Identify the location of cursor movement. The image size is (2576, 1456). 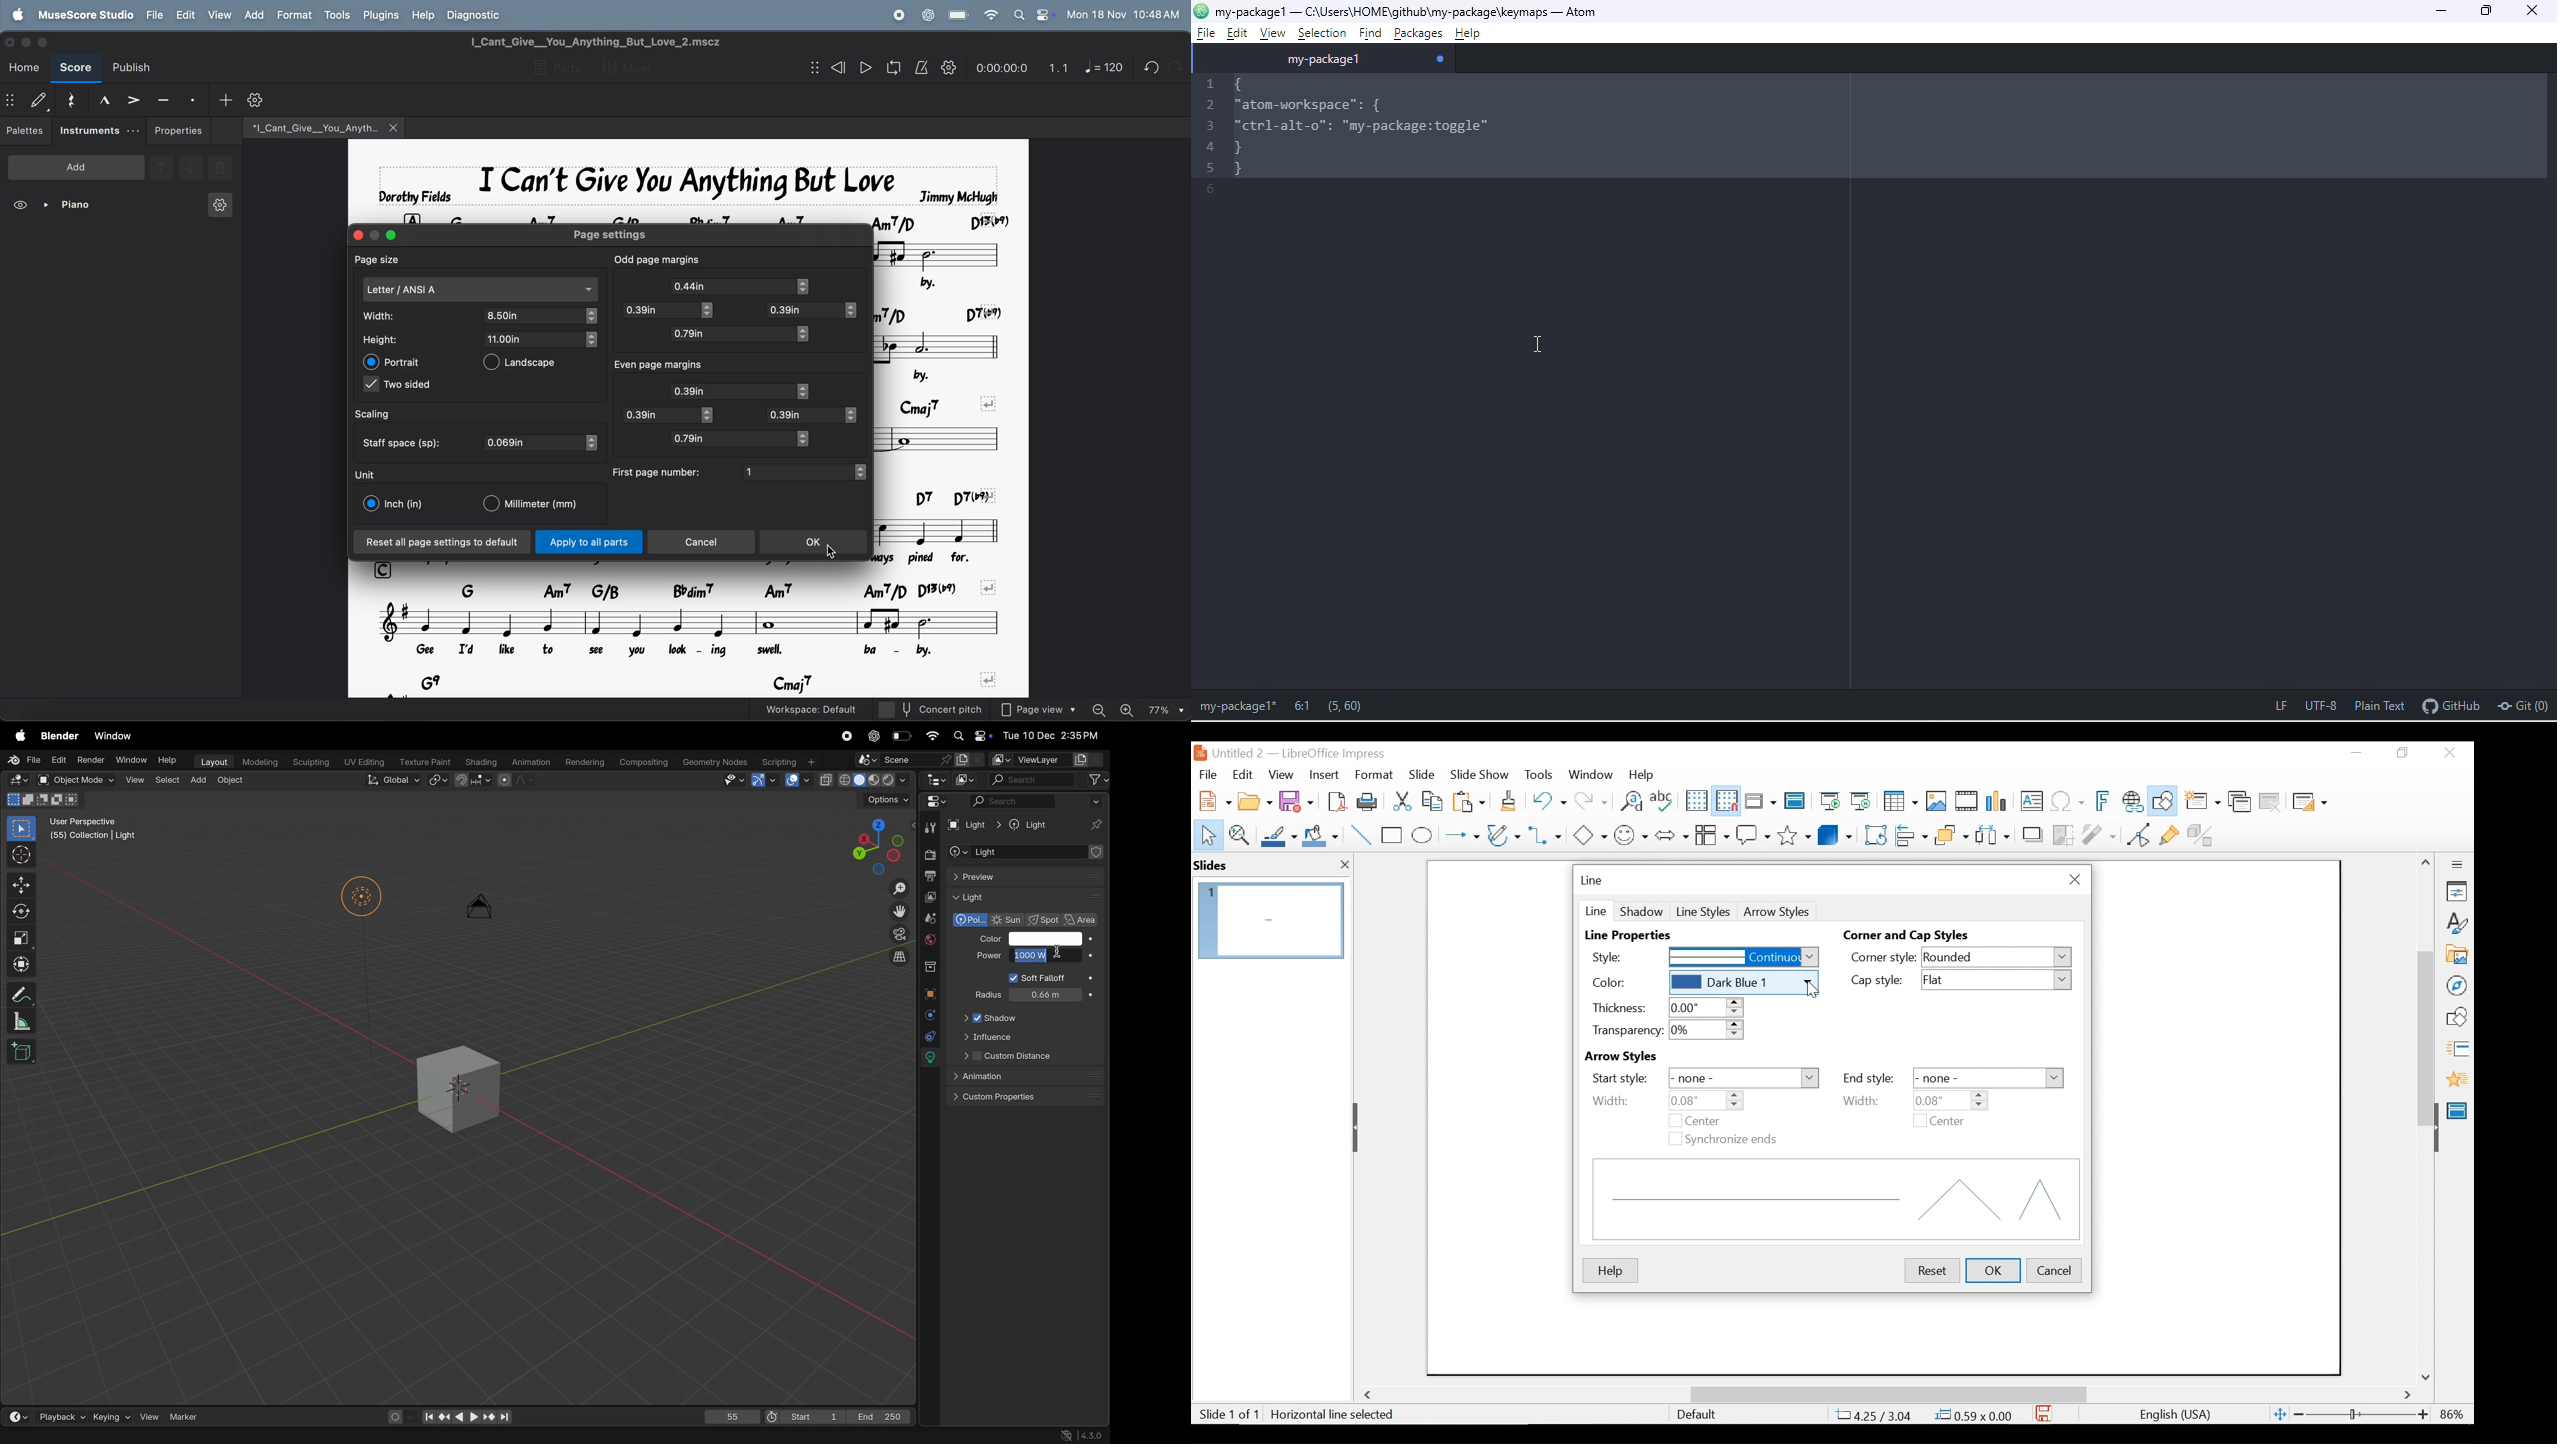
(1239, 33).